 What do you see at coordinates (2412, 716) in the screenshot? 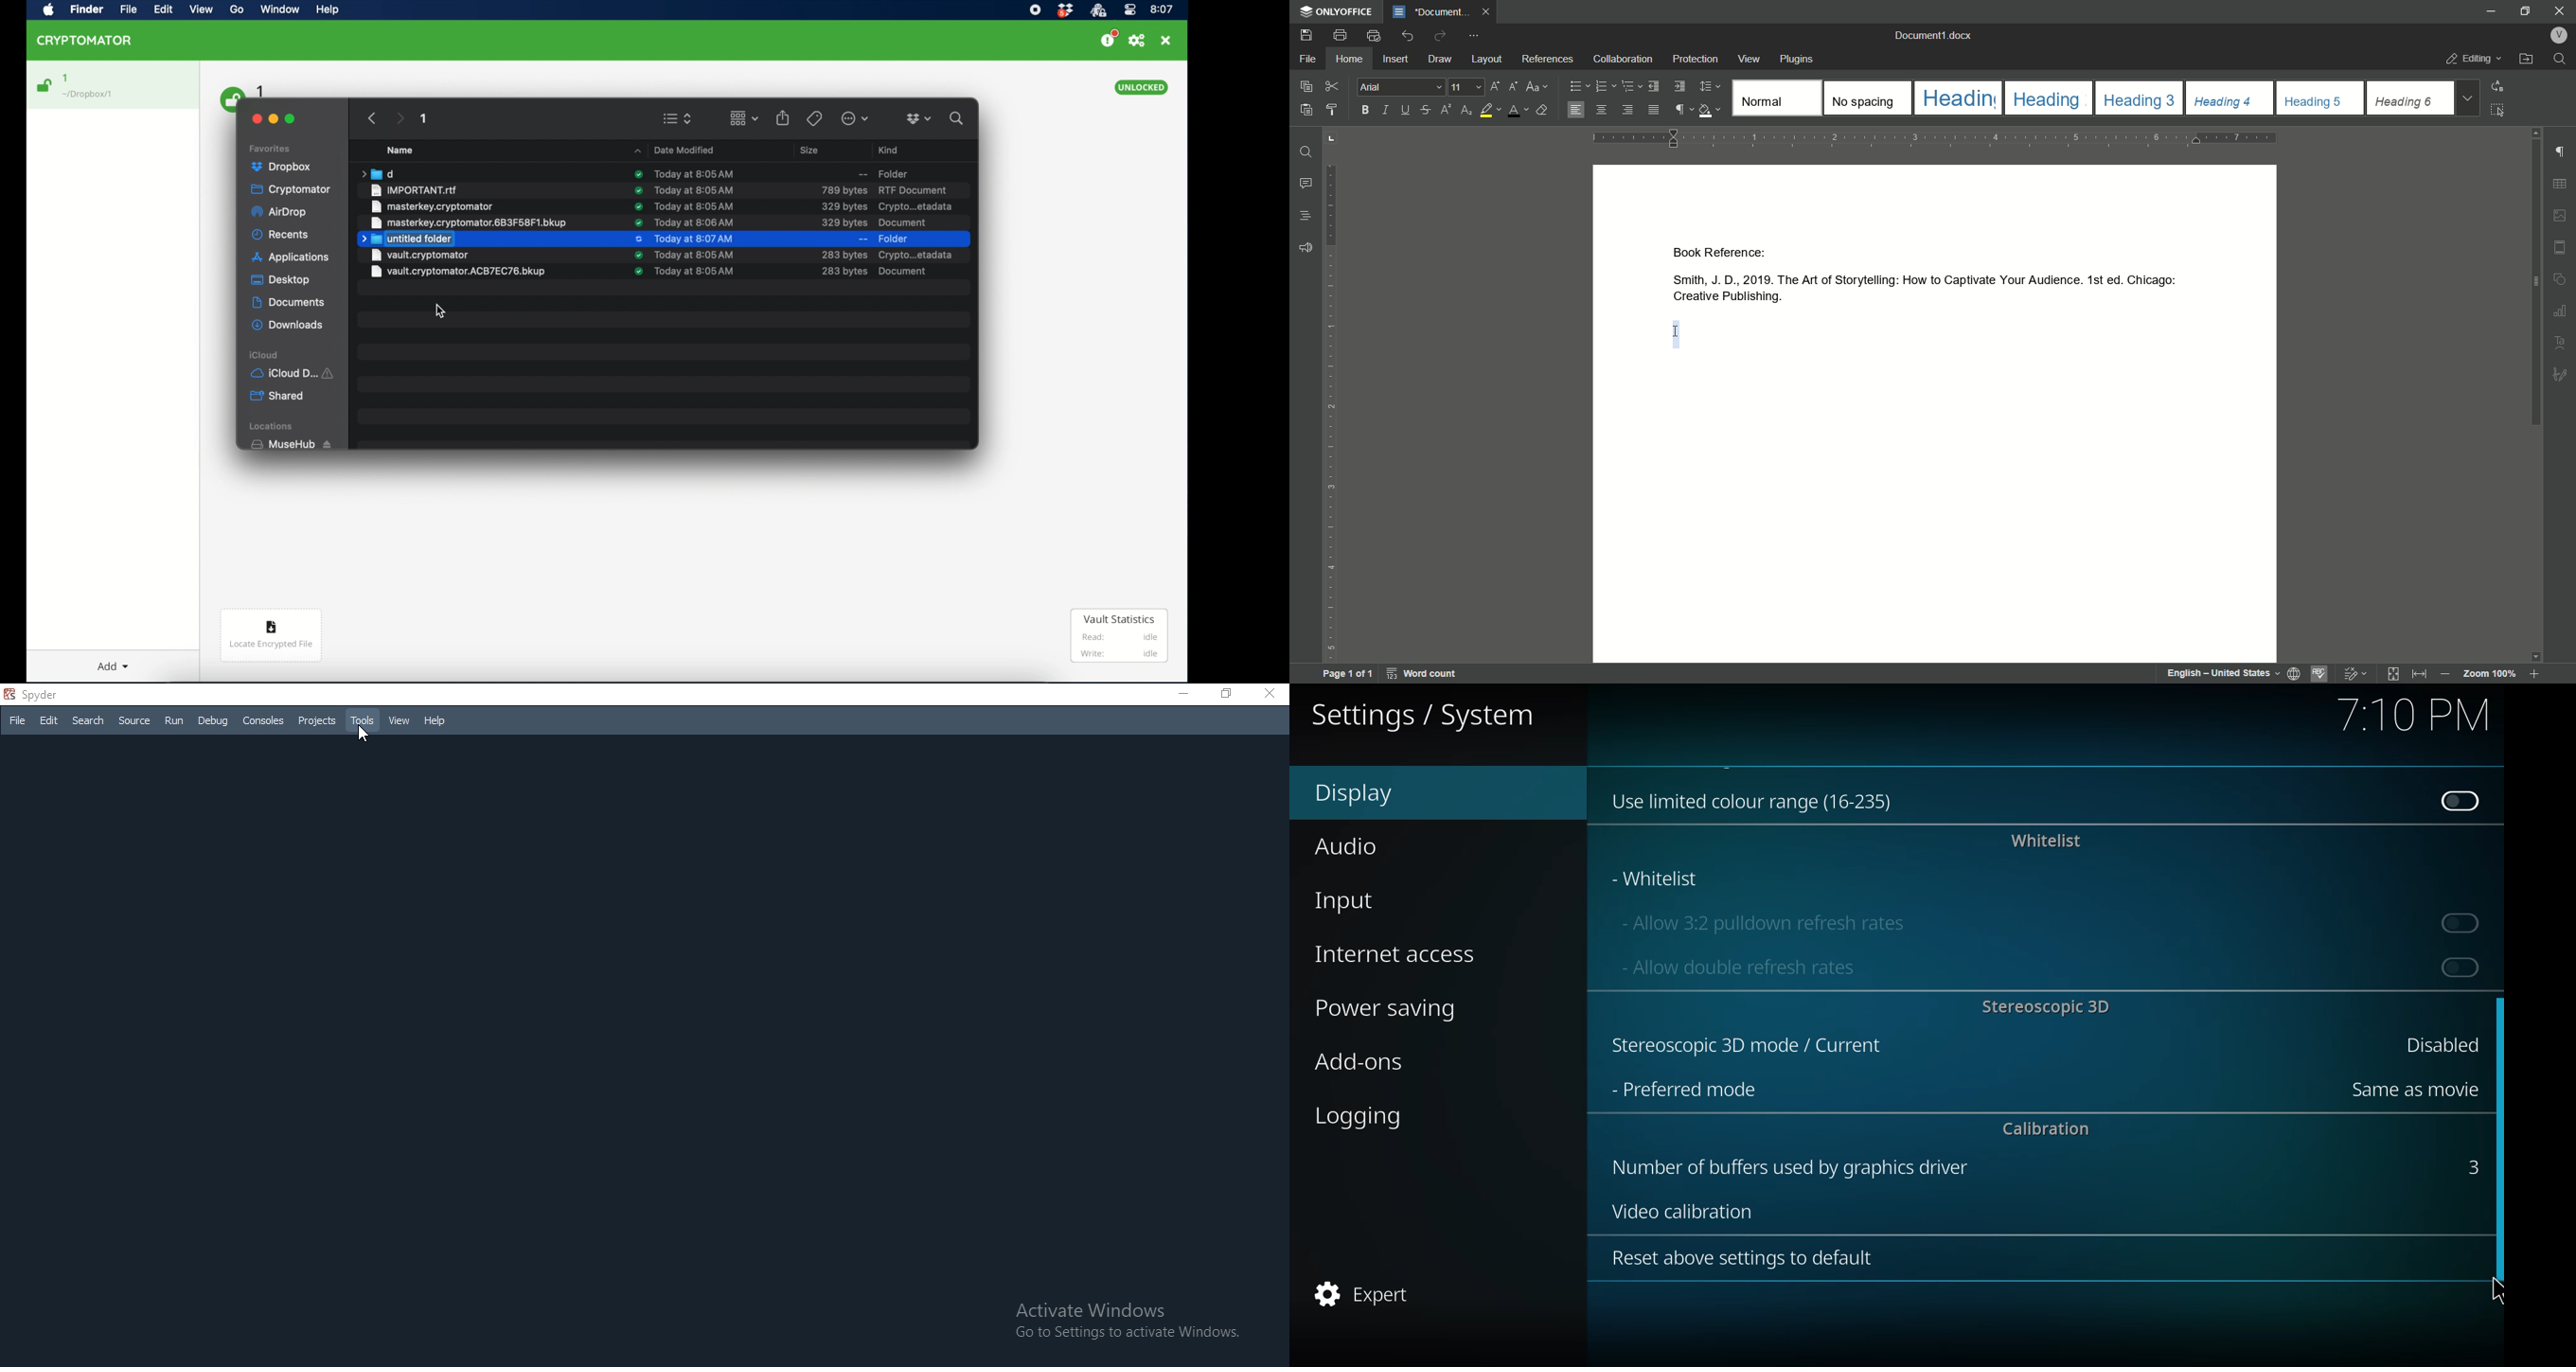
I see `time` at bounding box center [2412, 716].